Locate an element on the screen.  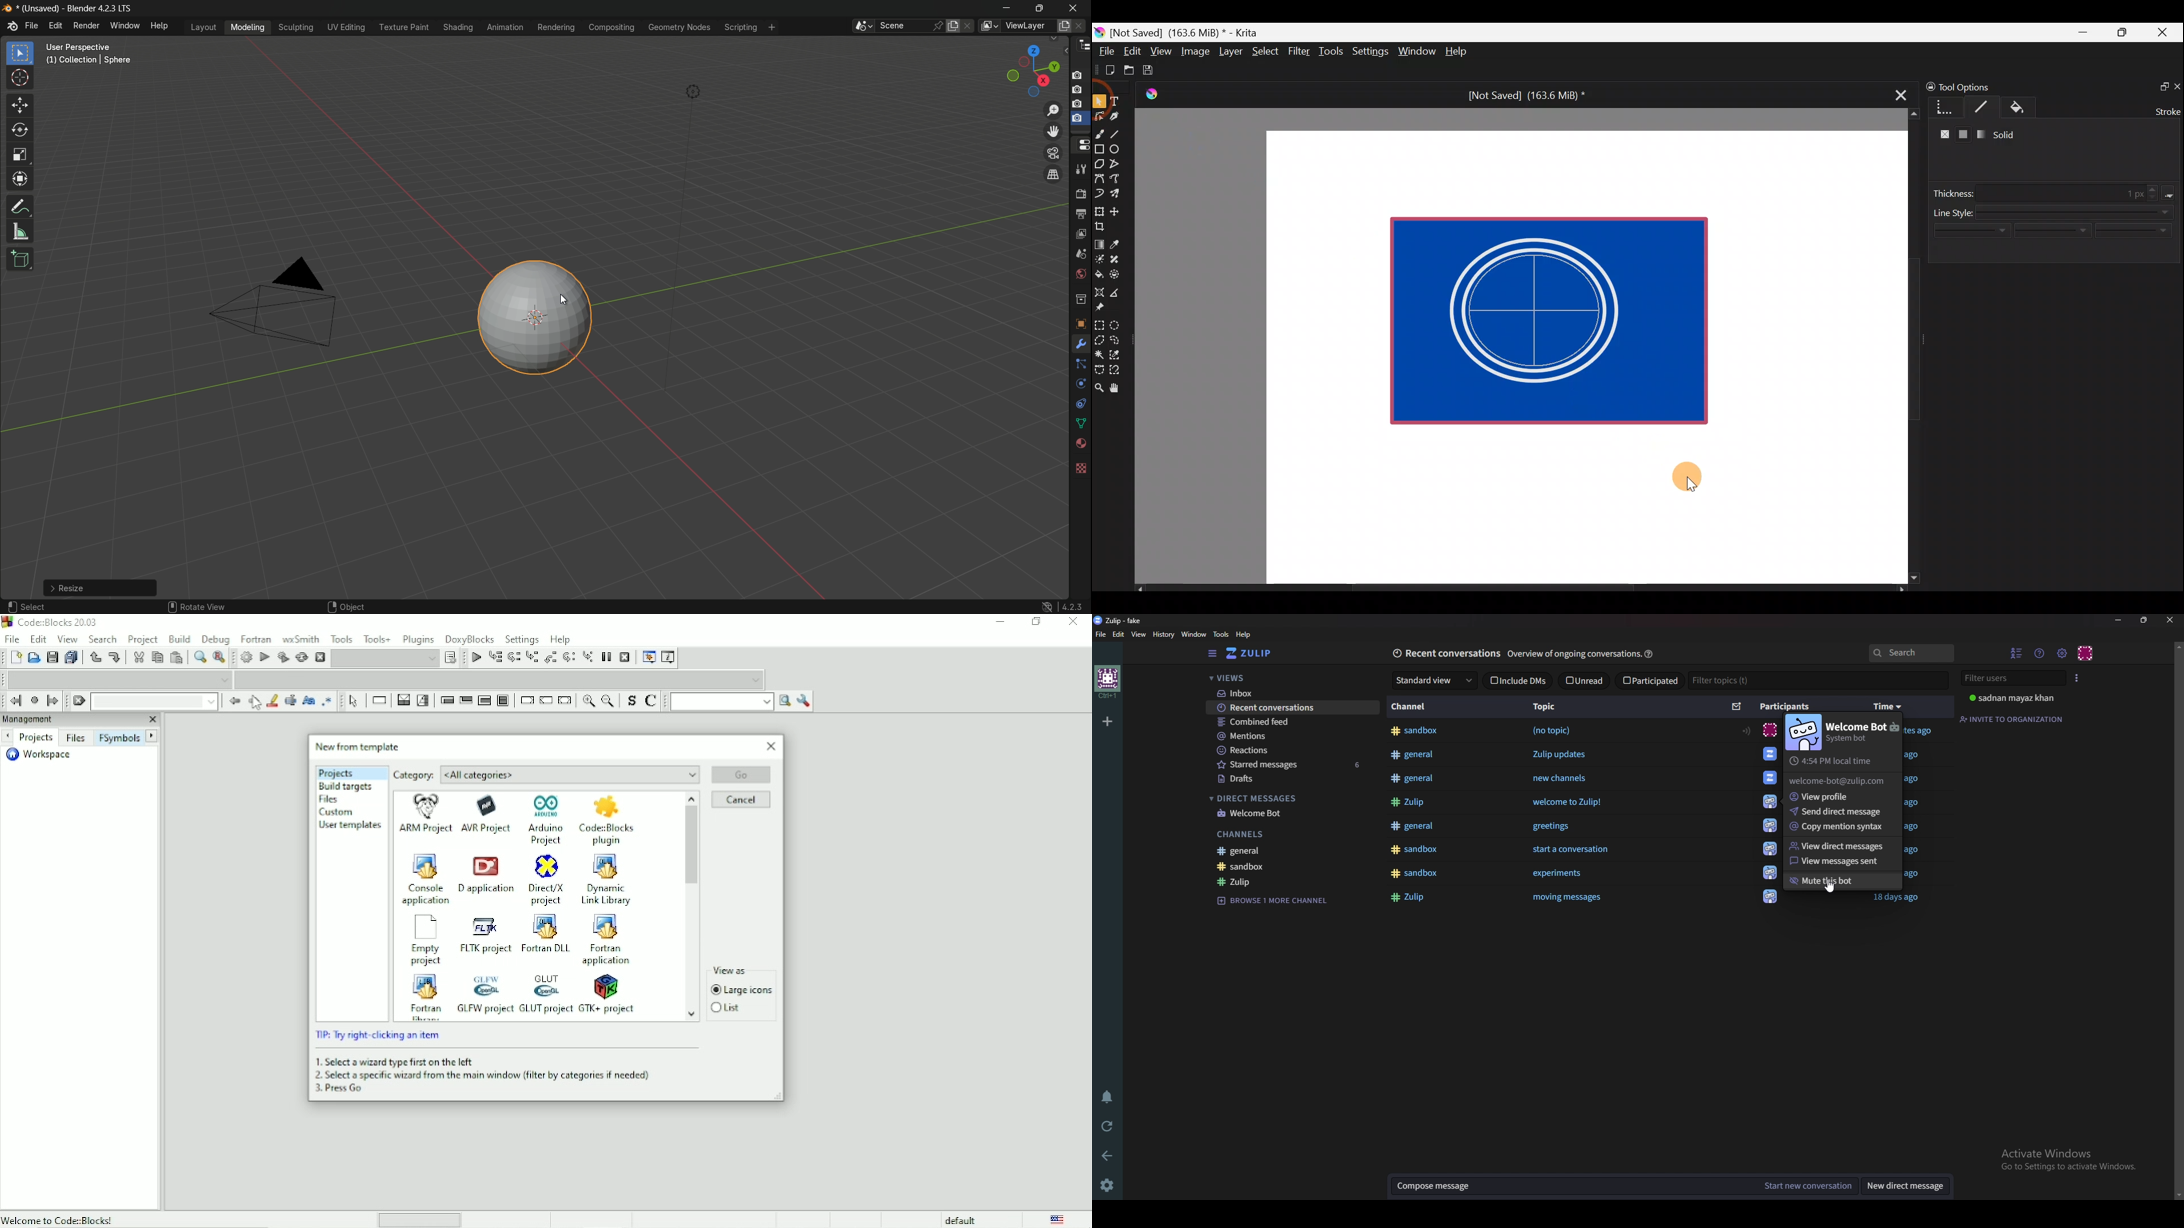
Tools+ is located at coordinates (377, 638).